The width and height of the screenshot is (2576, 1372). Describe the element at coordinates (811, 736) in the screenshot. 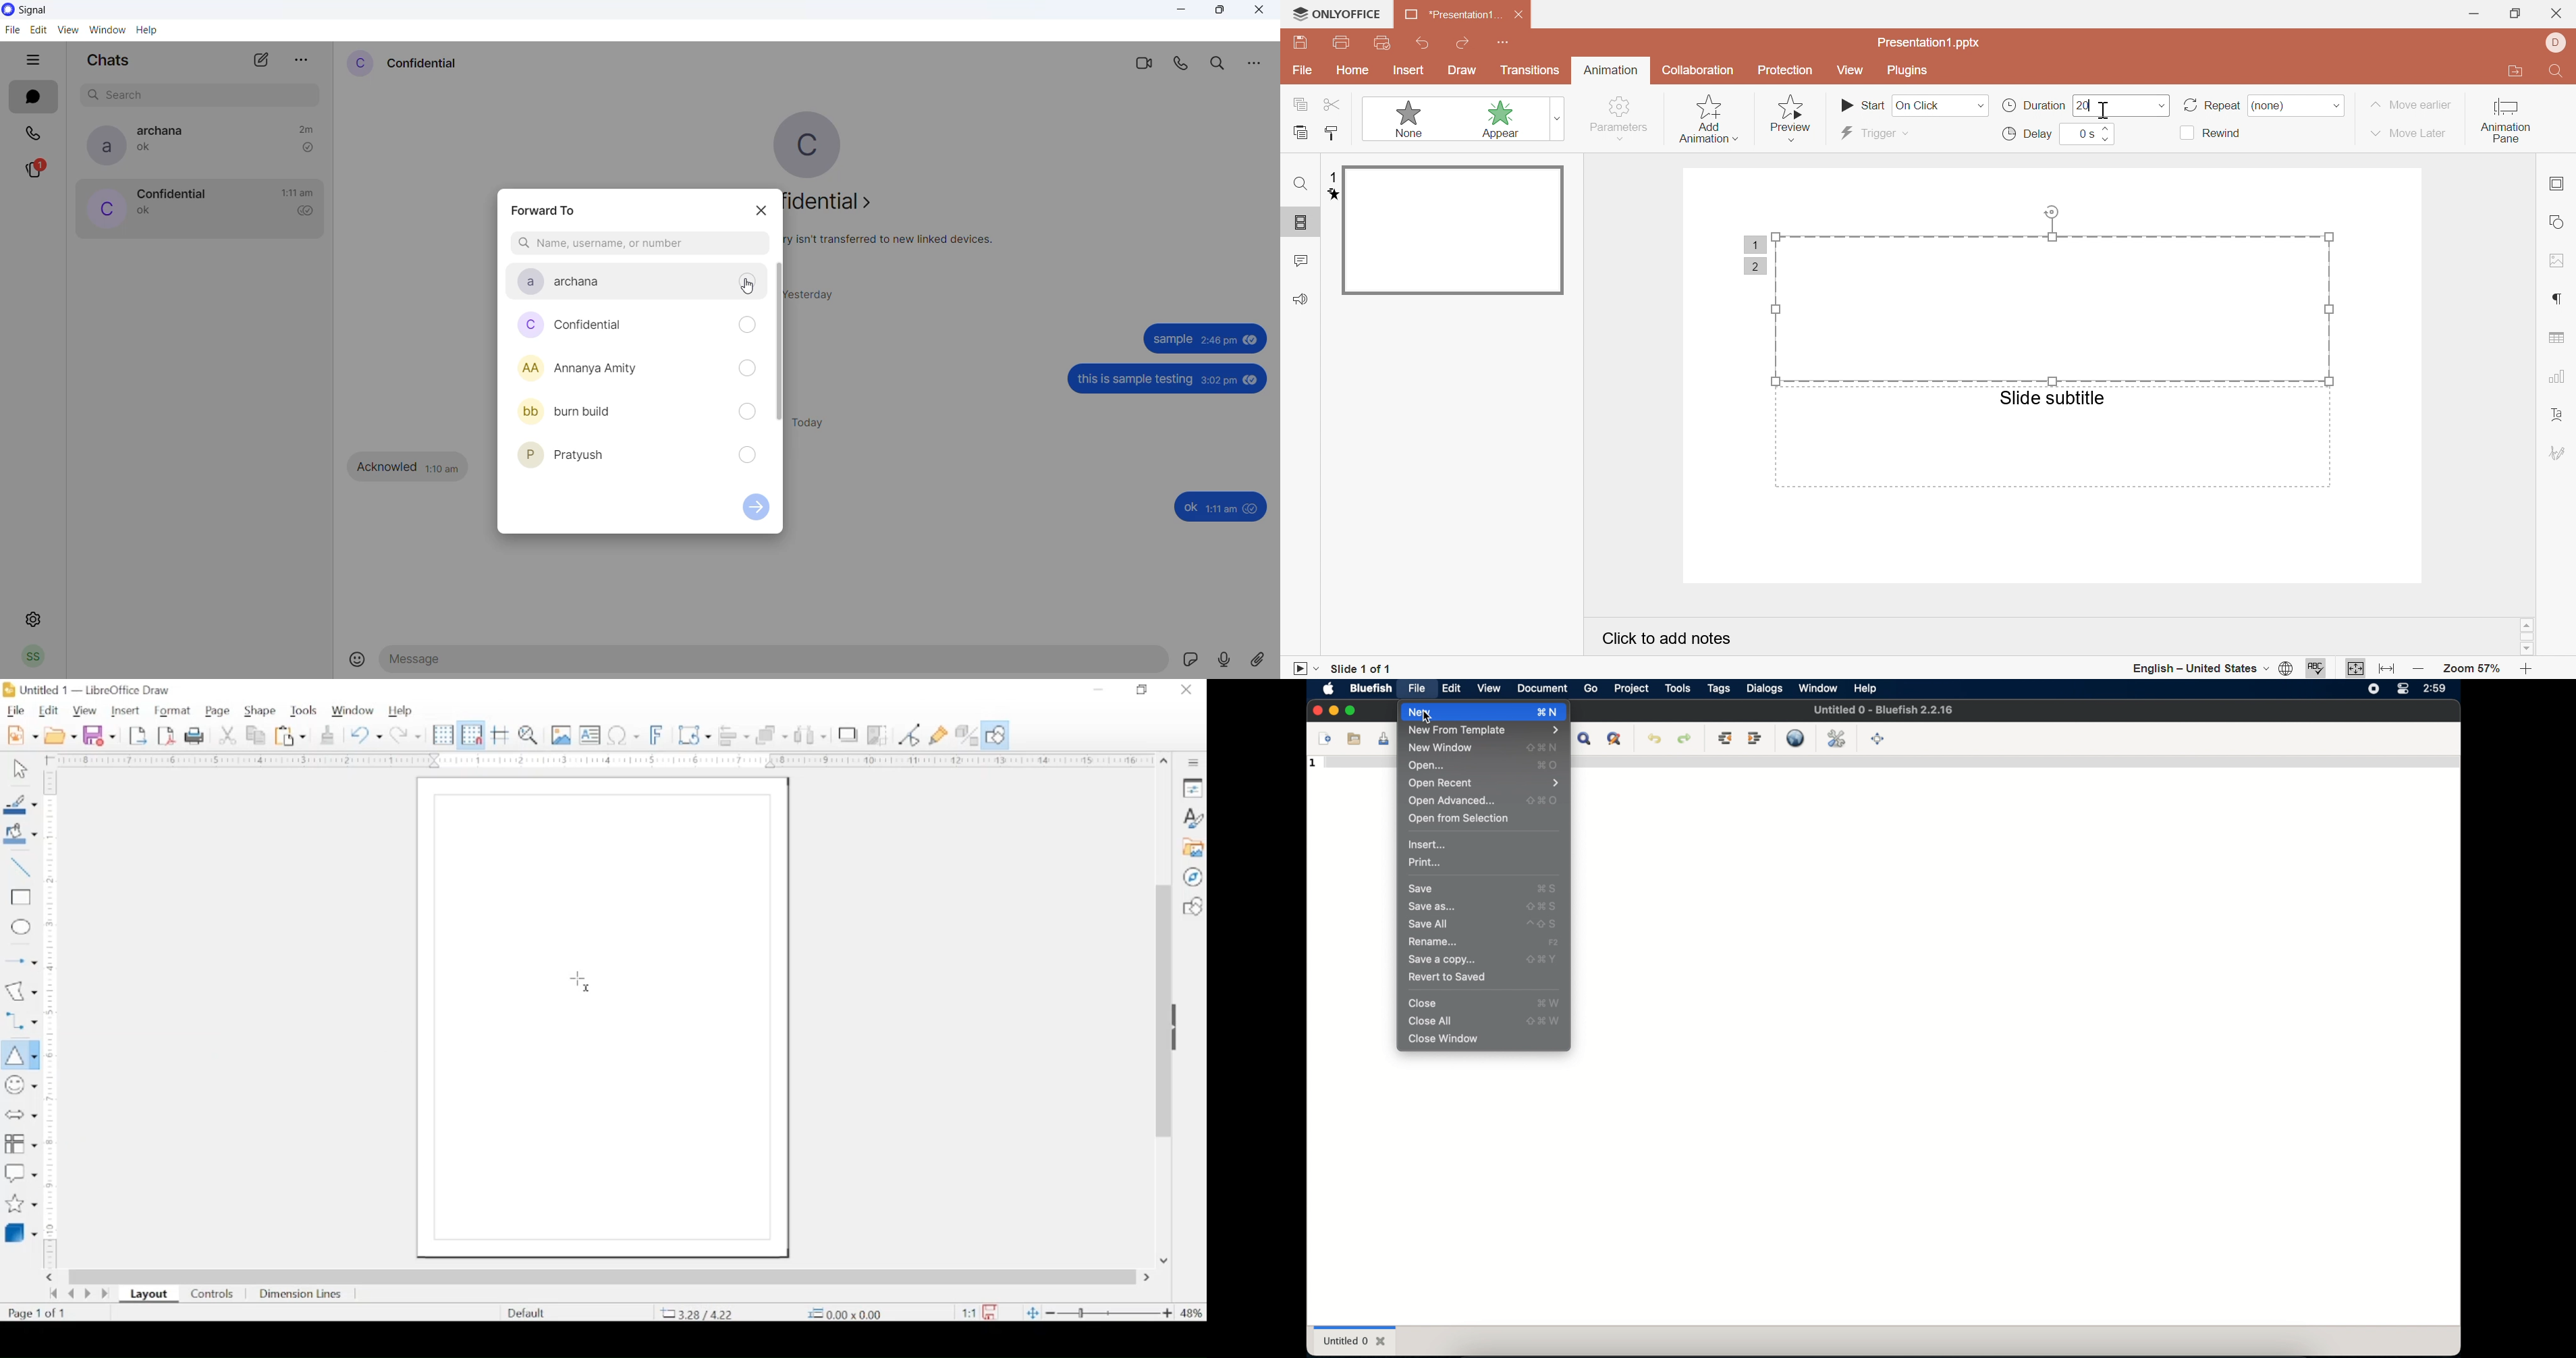

I see `show at least three objects to distribute` at that location.